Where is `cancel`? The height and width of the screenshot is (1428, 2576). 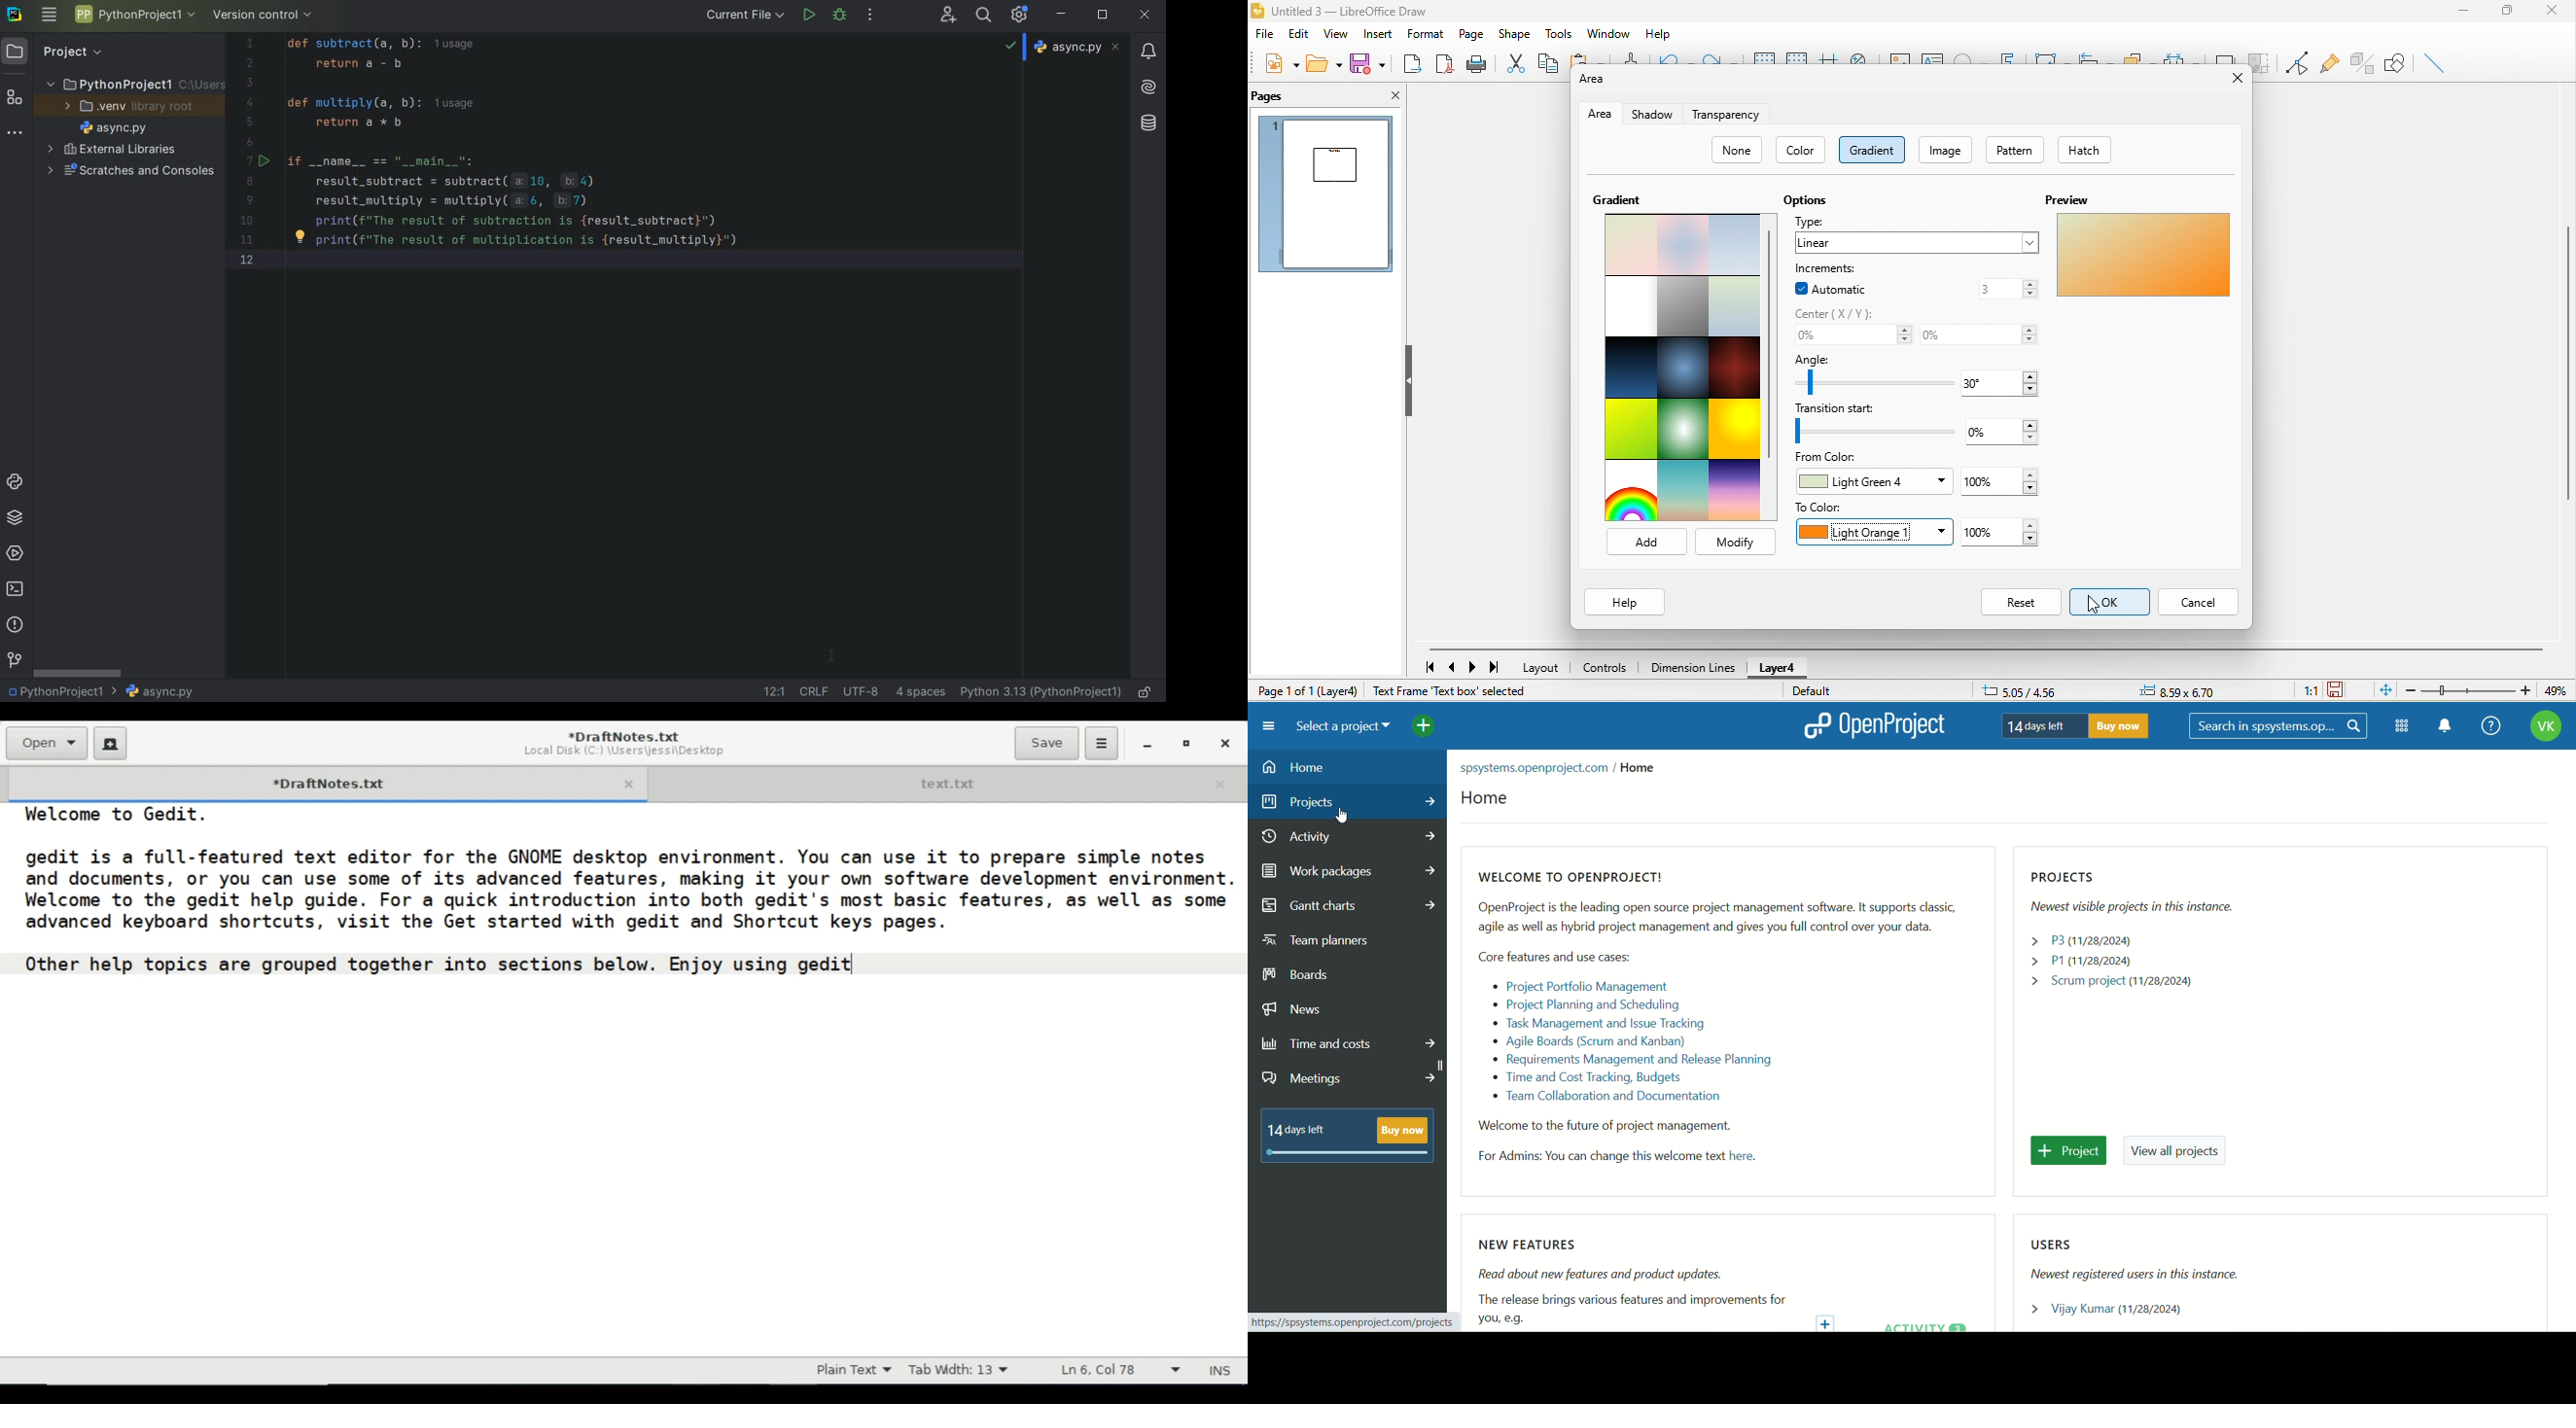
cancel is located at coordinates (2198, 603).